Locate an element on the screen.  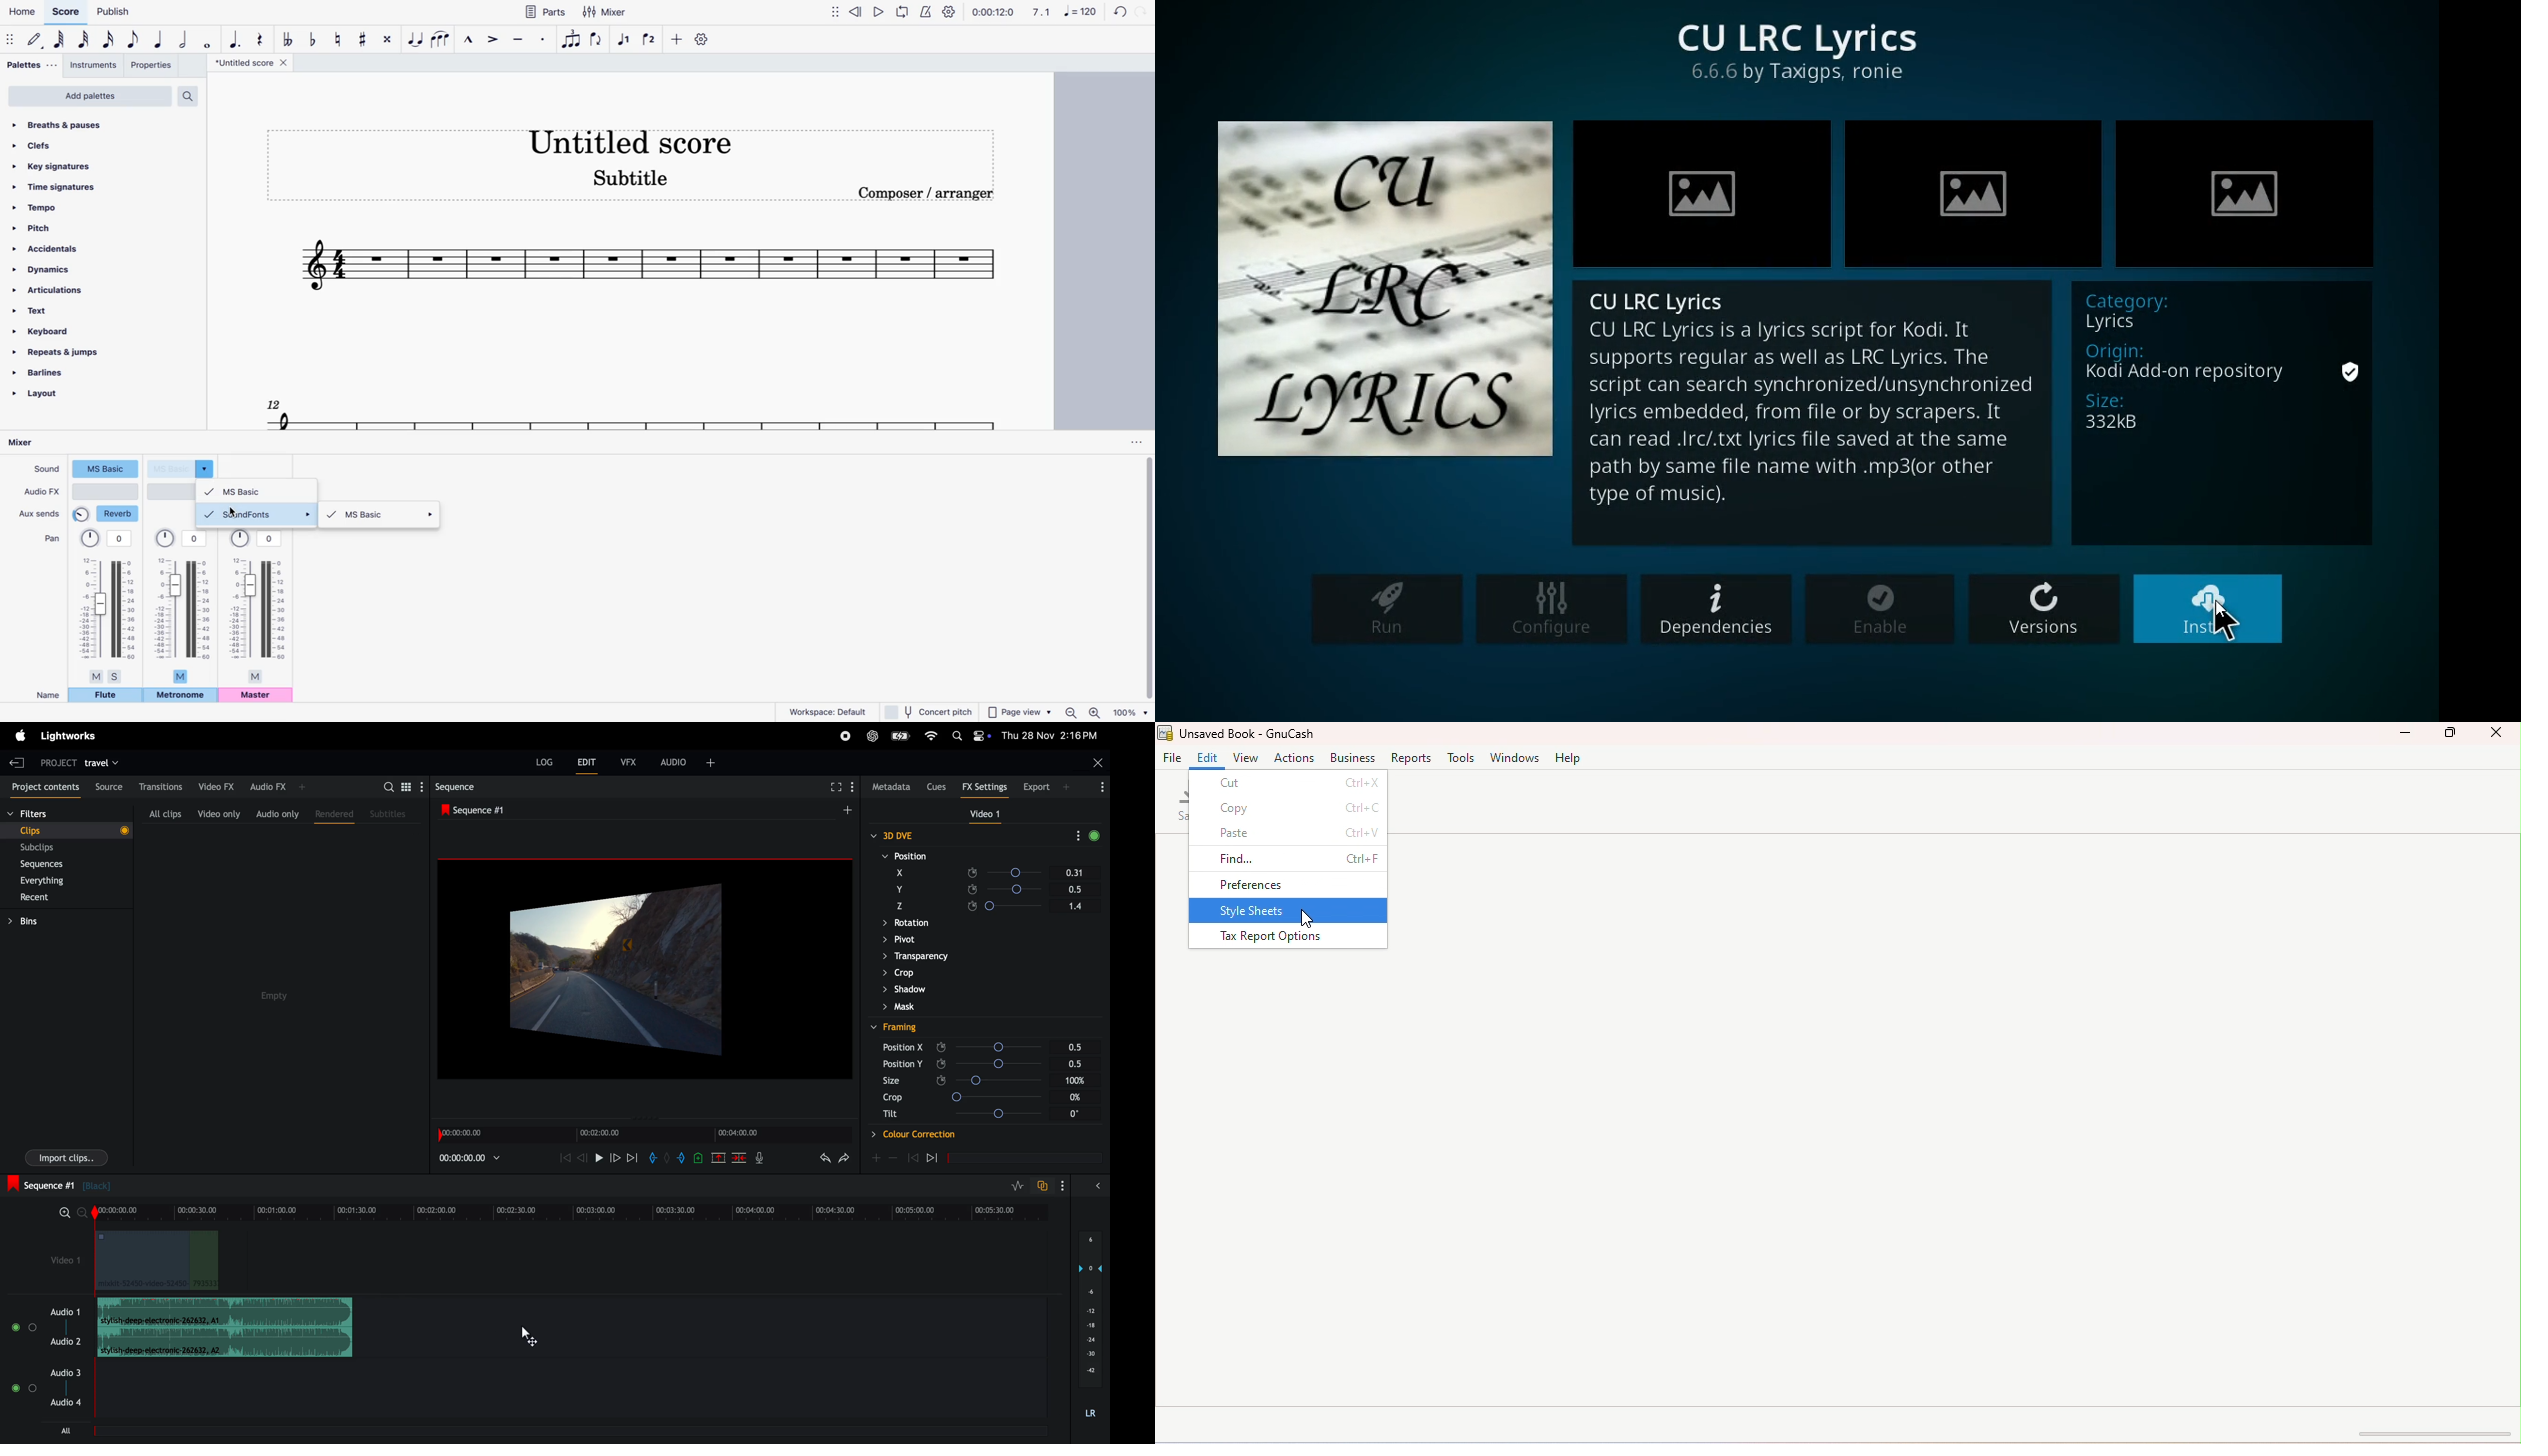
sequence is located at coordinates (480, 809).